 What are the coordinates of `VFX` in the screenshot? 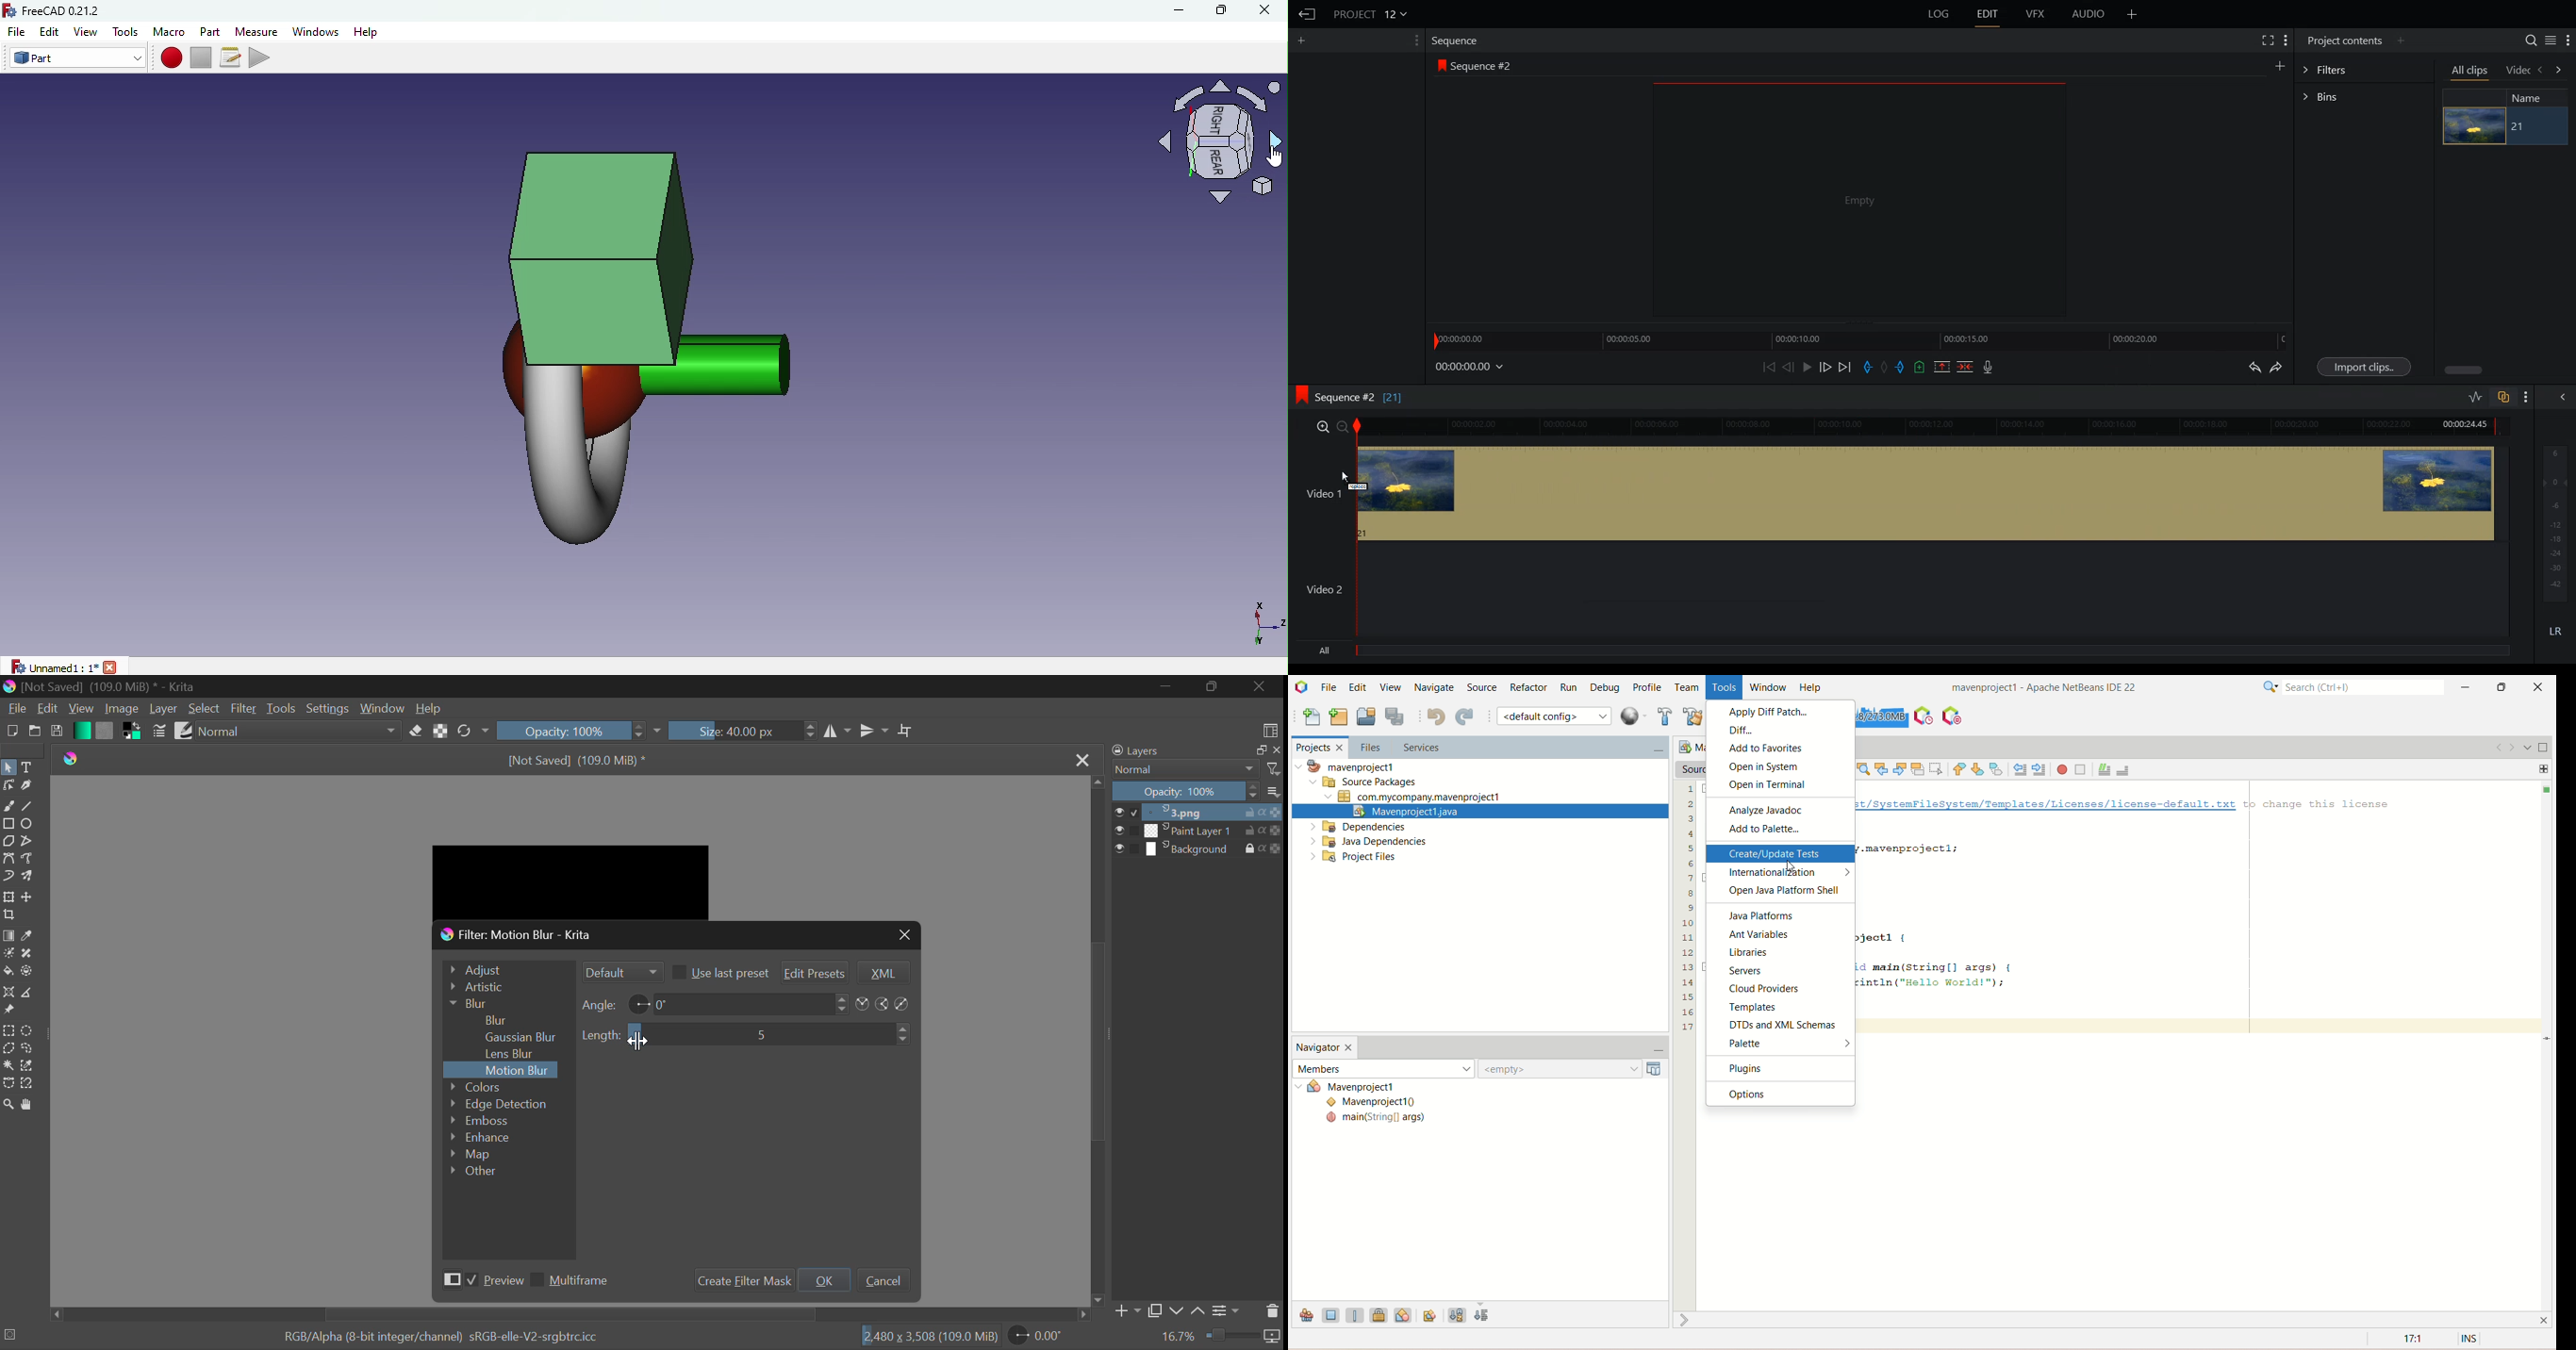 It's located at (2036, 14).